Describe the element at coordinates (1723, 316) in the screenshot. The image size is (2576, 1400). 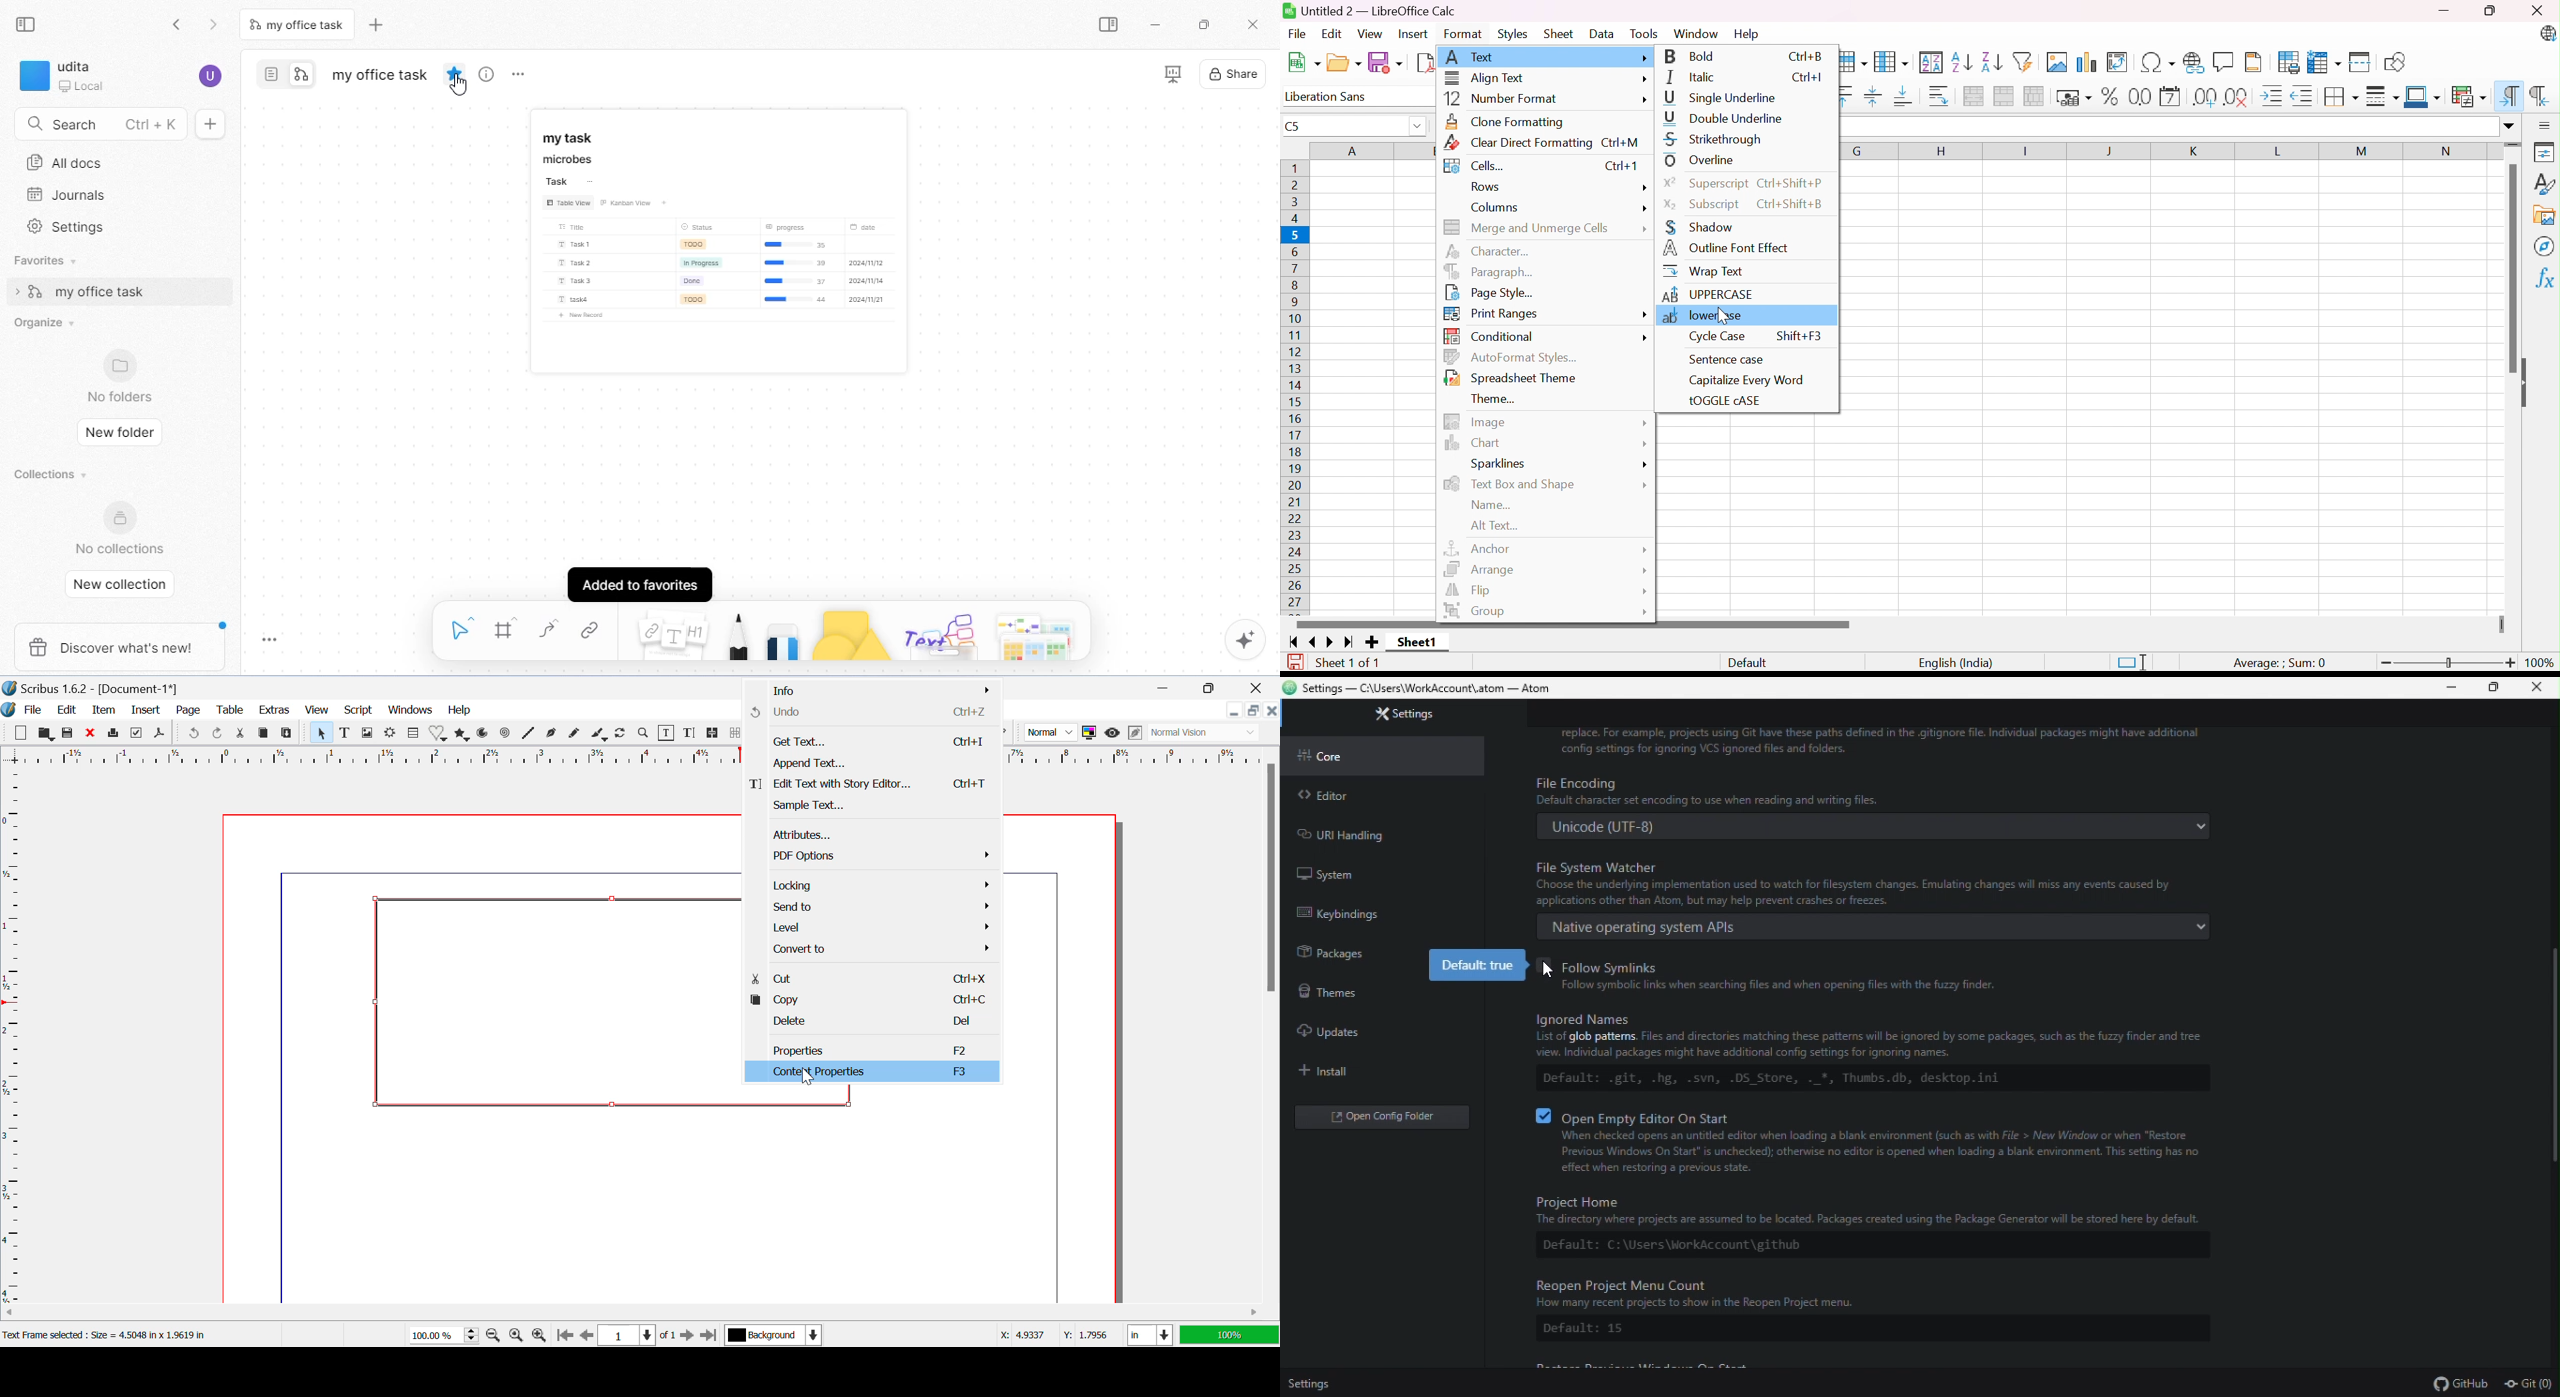
I see `Cursor` at that location.